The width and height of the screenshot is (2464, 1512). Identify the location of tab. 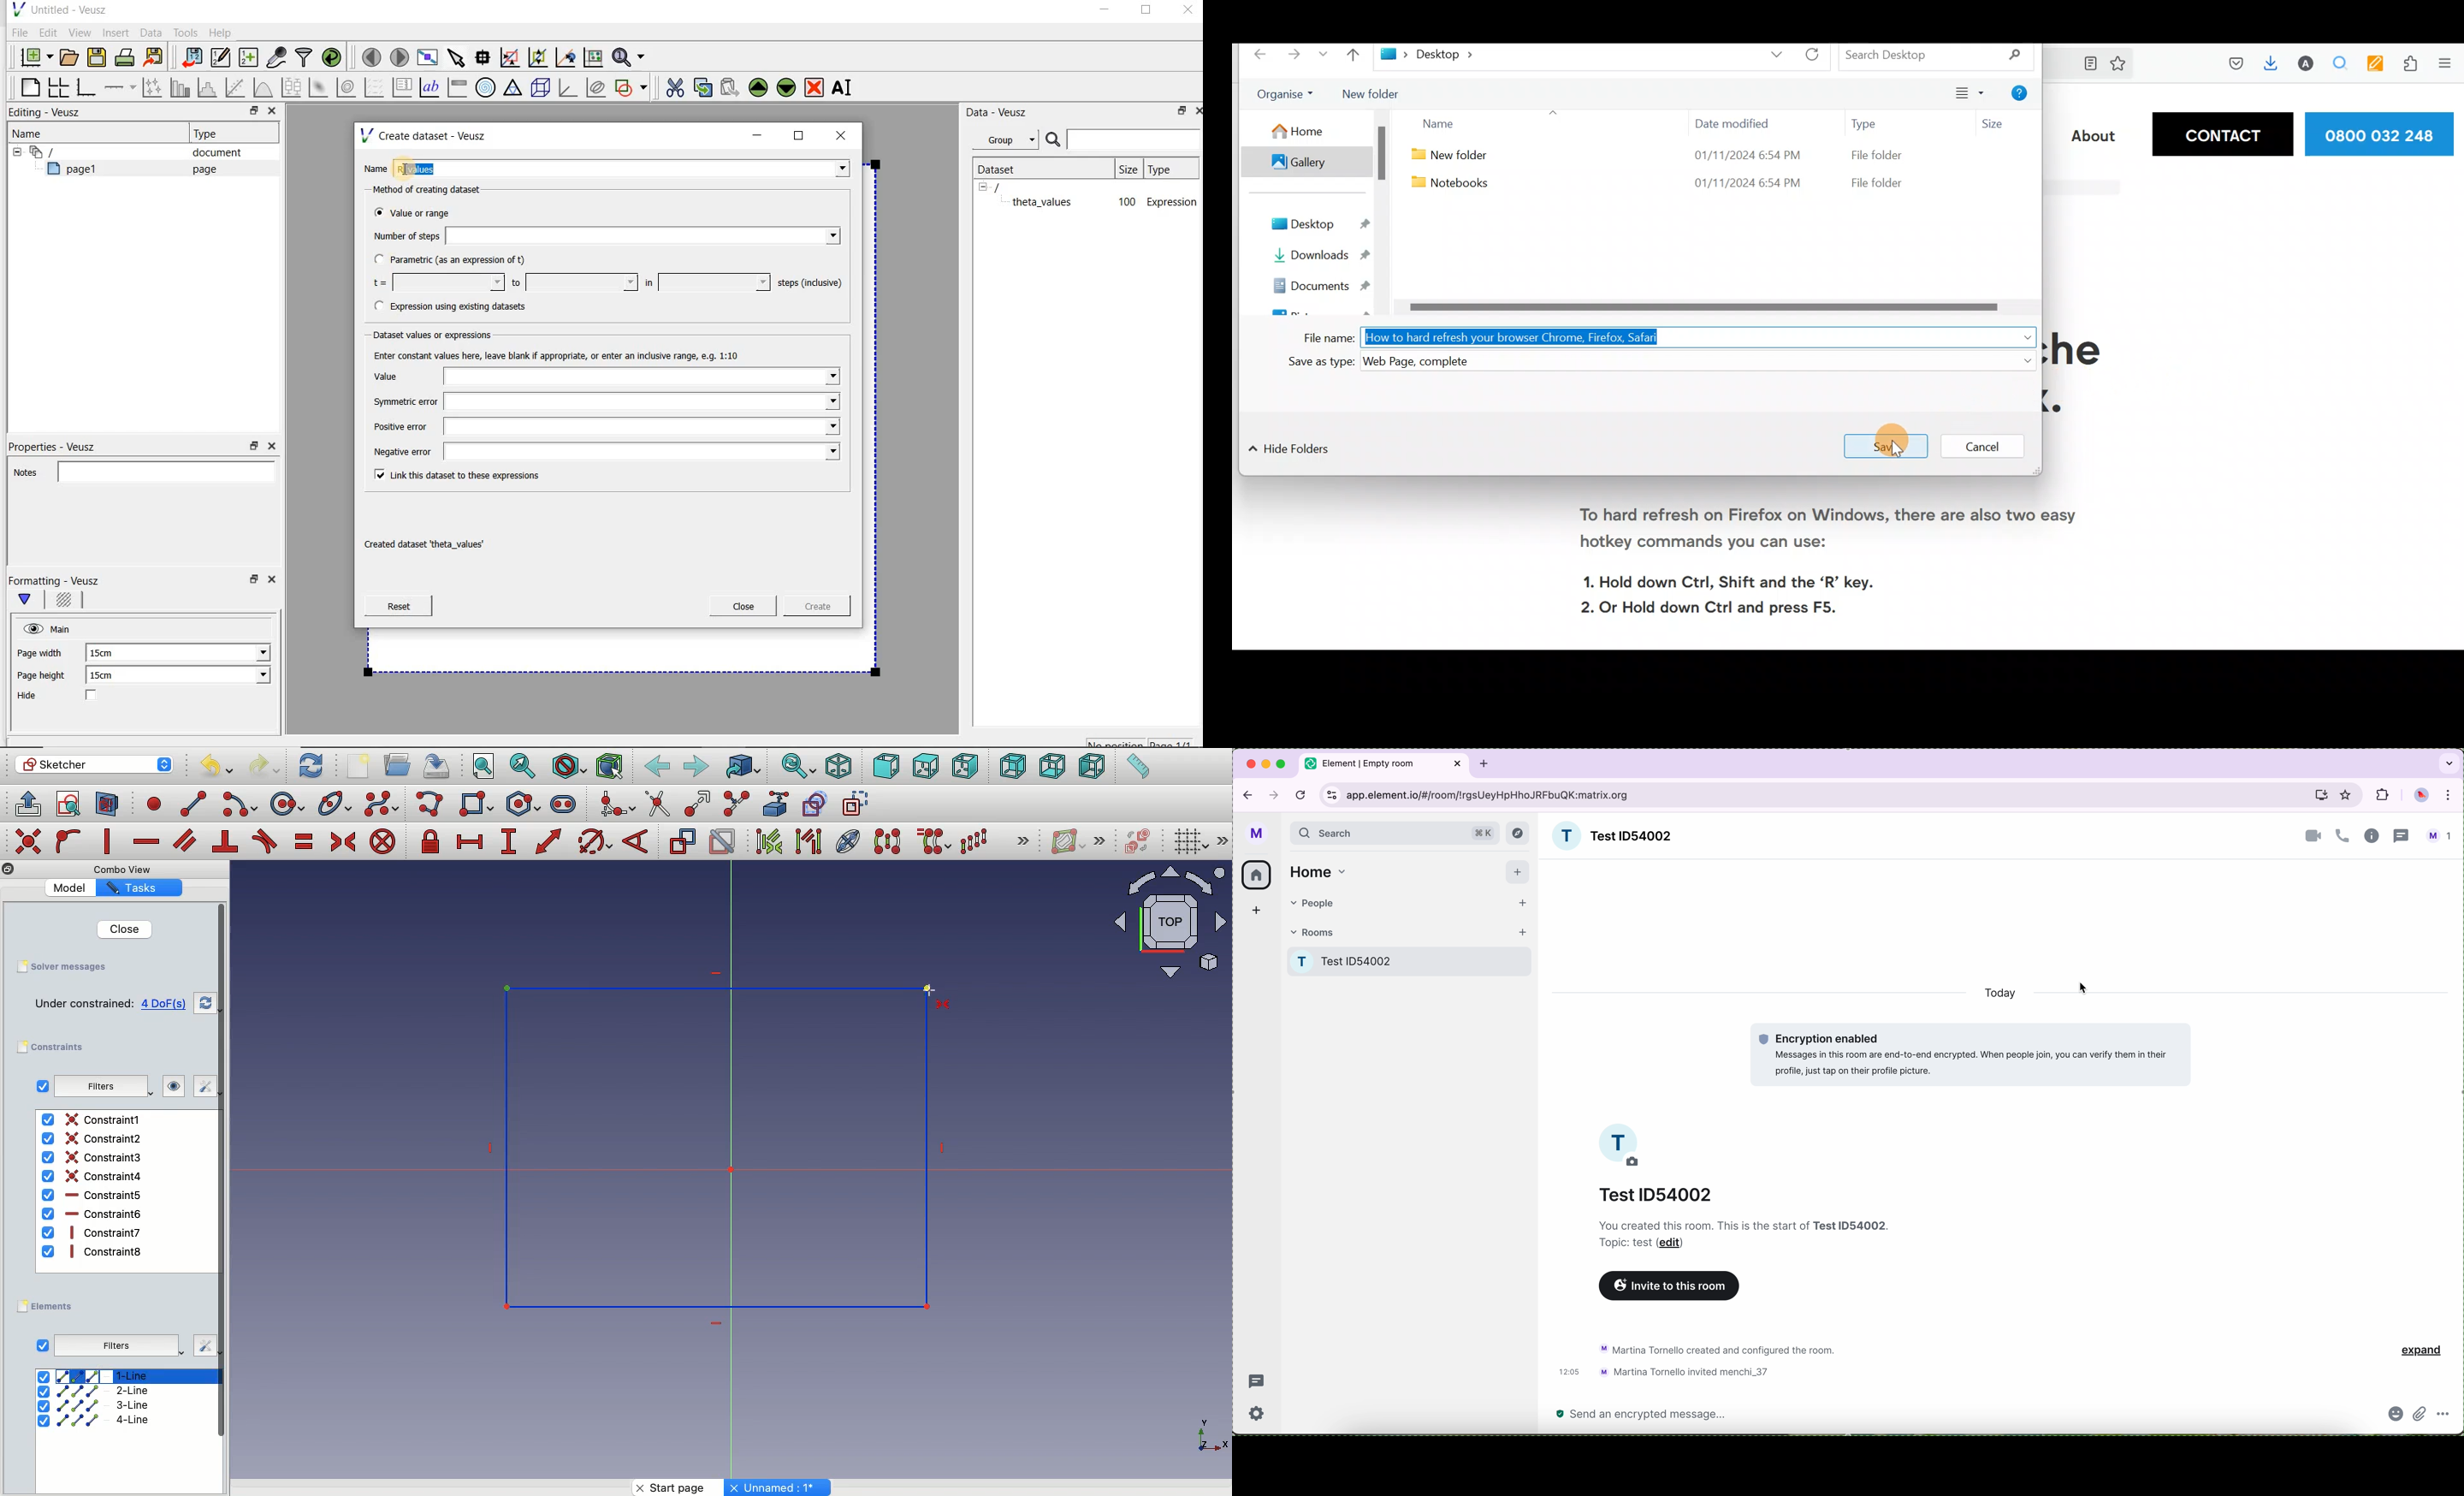
(1484, 762).